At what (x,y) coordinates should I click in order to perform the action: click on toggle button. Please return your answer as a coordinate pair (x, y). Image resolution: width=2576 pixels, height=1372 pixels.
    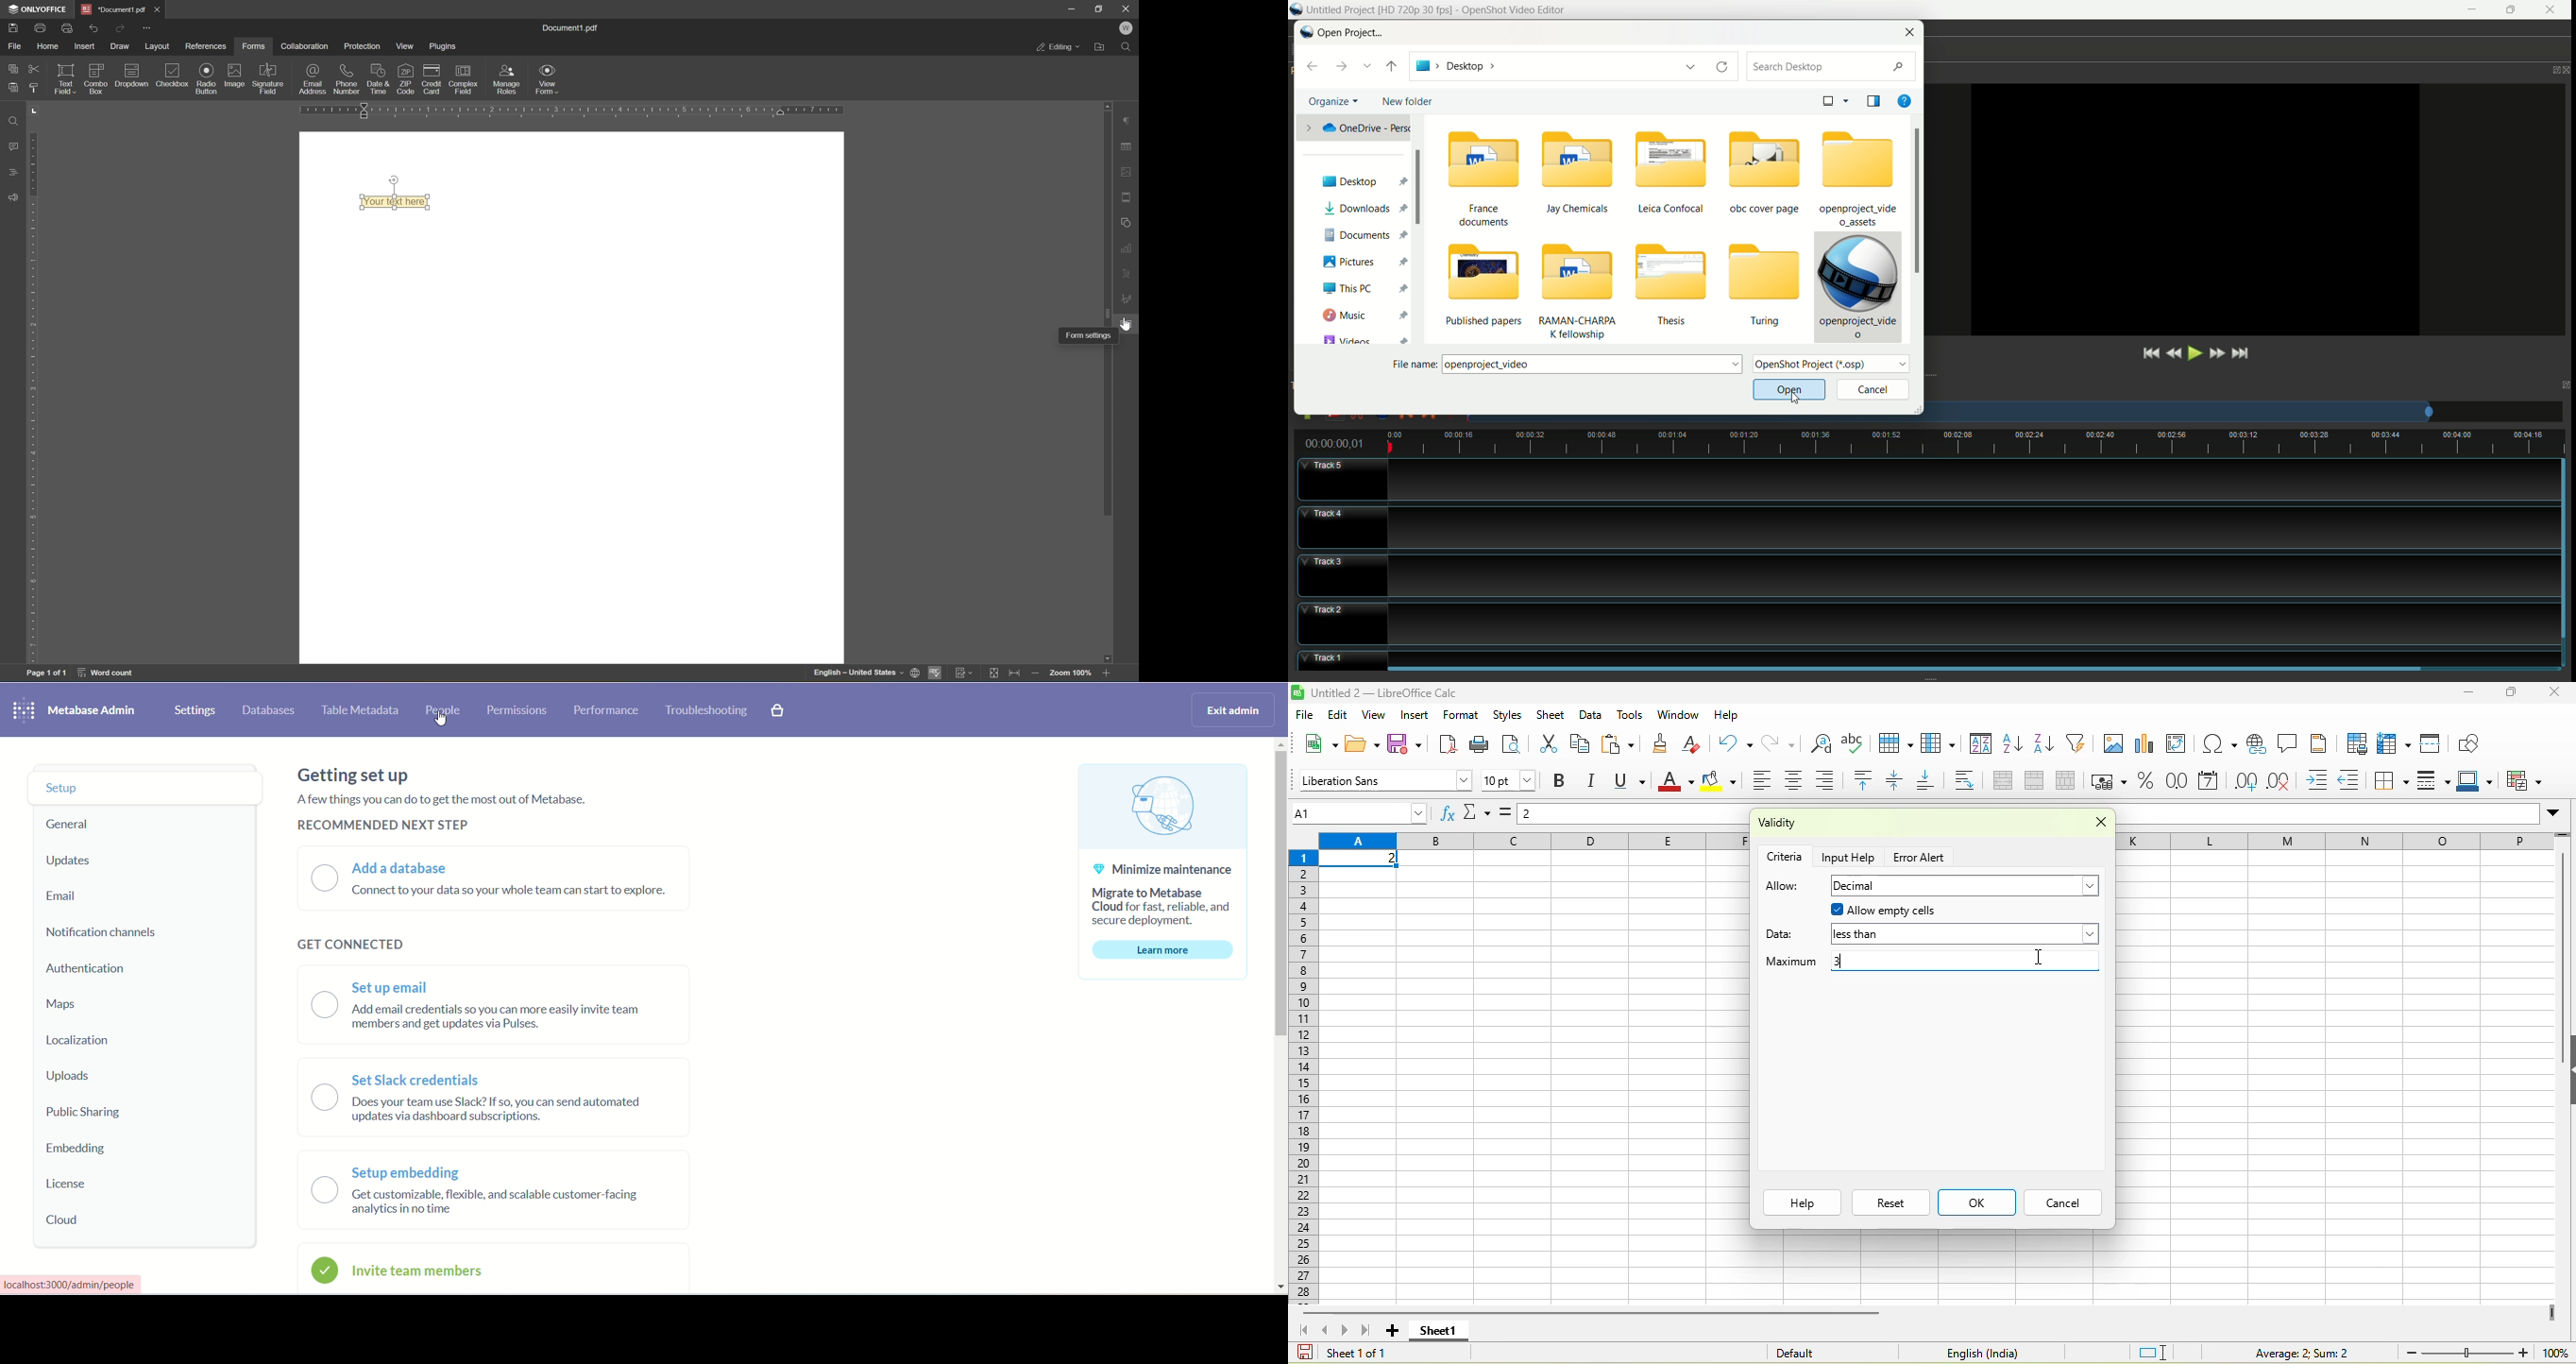
    Looking at the image, I should click on (309, 1140).